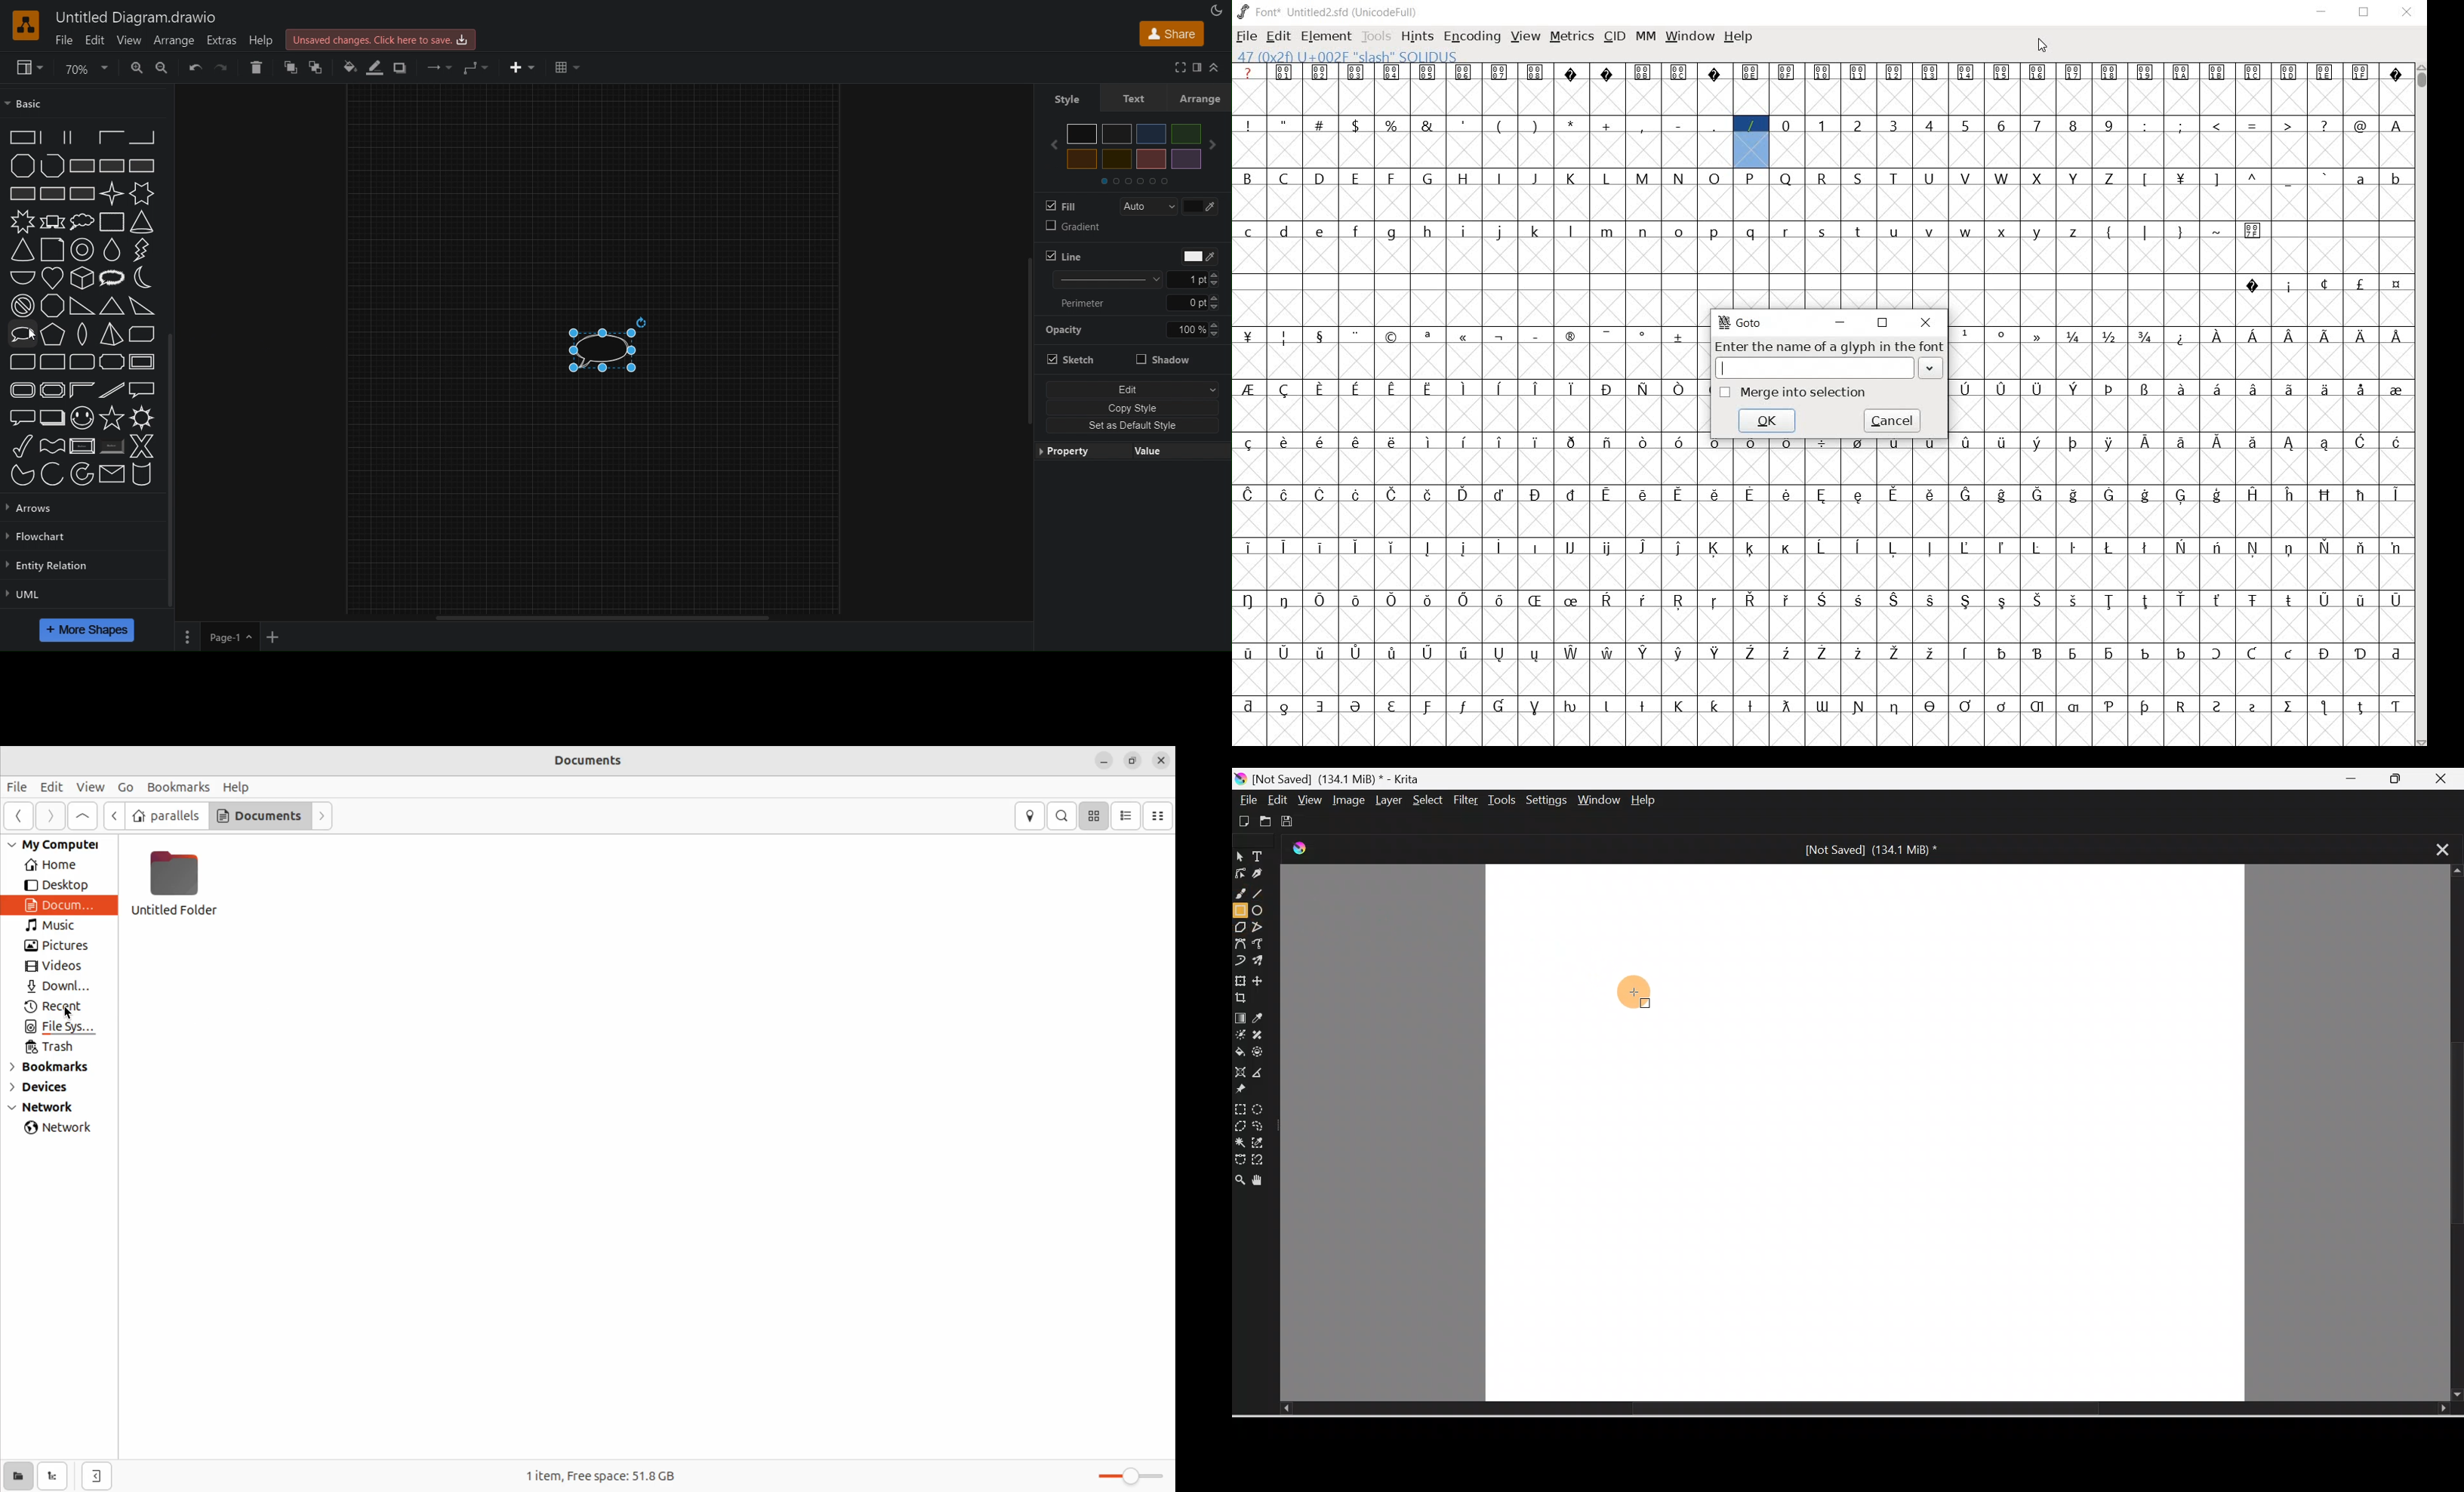  Describe the element at coordinates (1263, 821) in the screenshot. I see `Open existing document` at that location.